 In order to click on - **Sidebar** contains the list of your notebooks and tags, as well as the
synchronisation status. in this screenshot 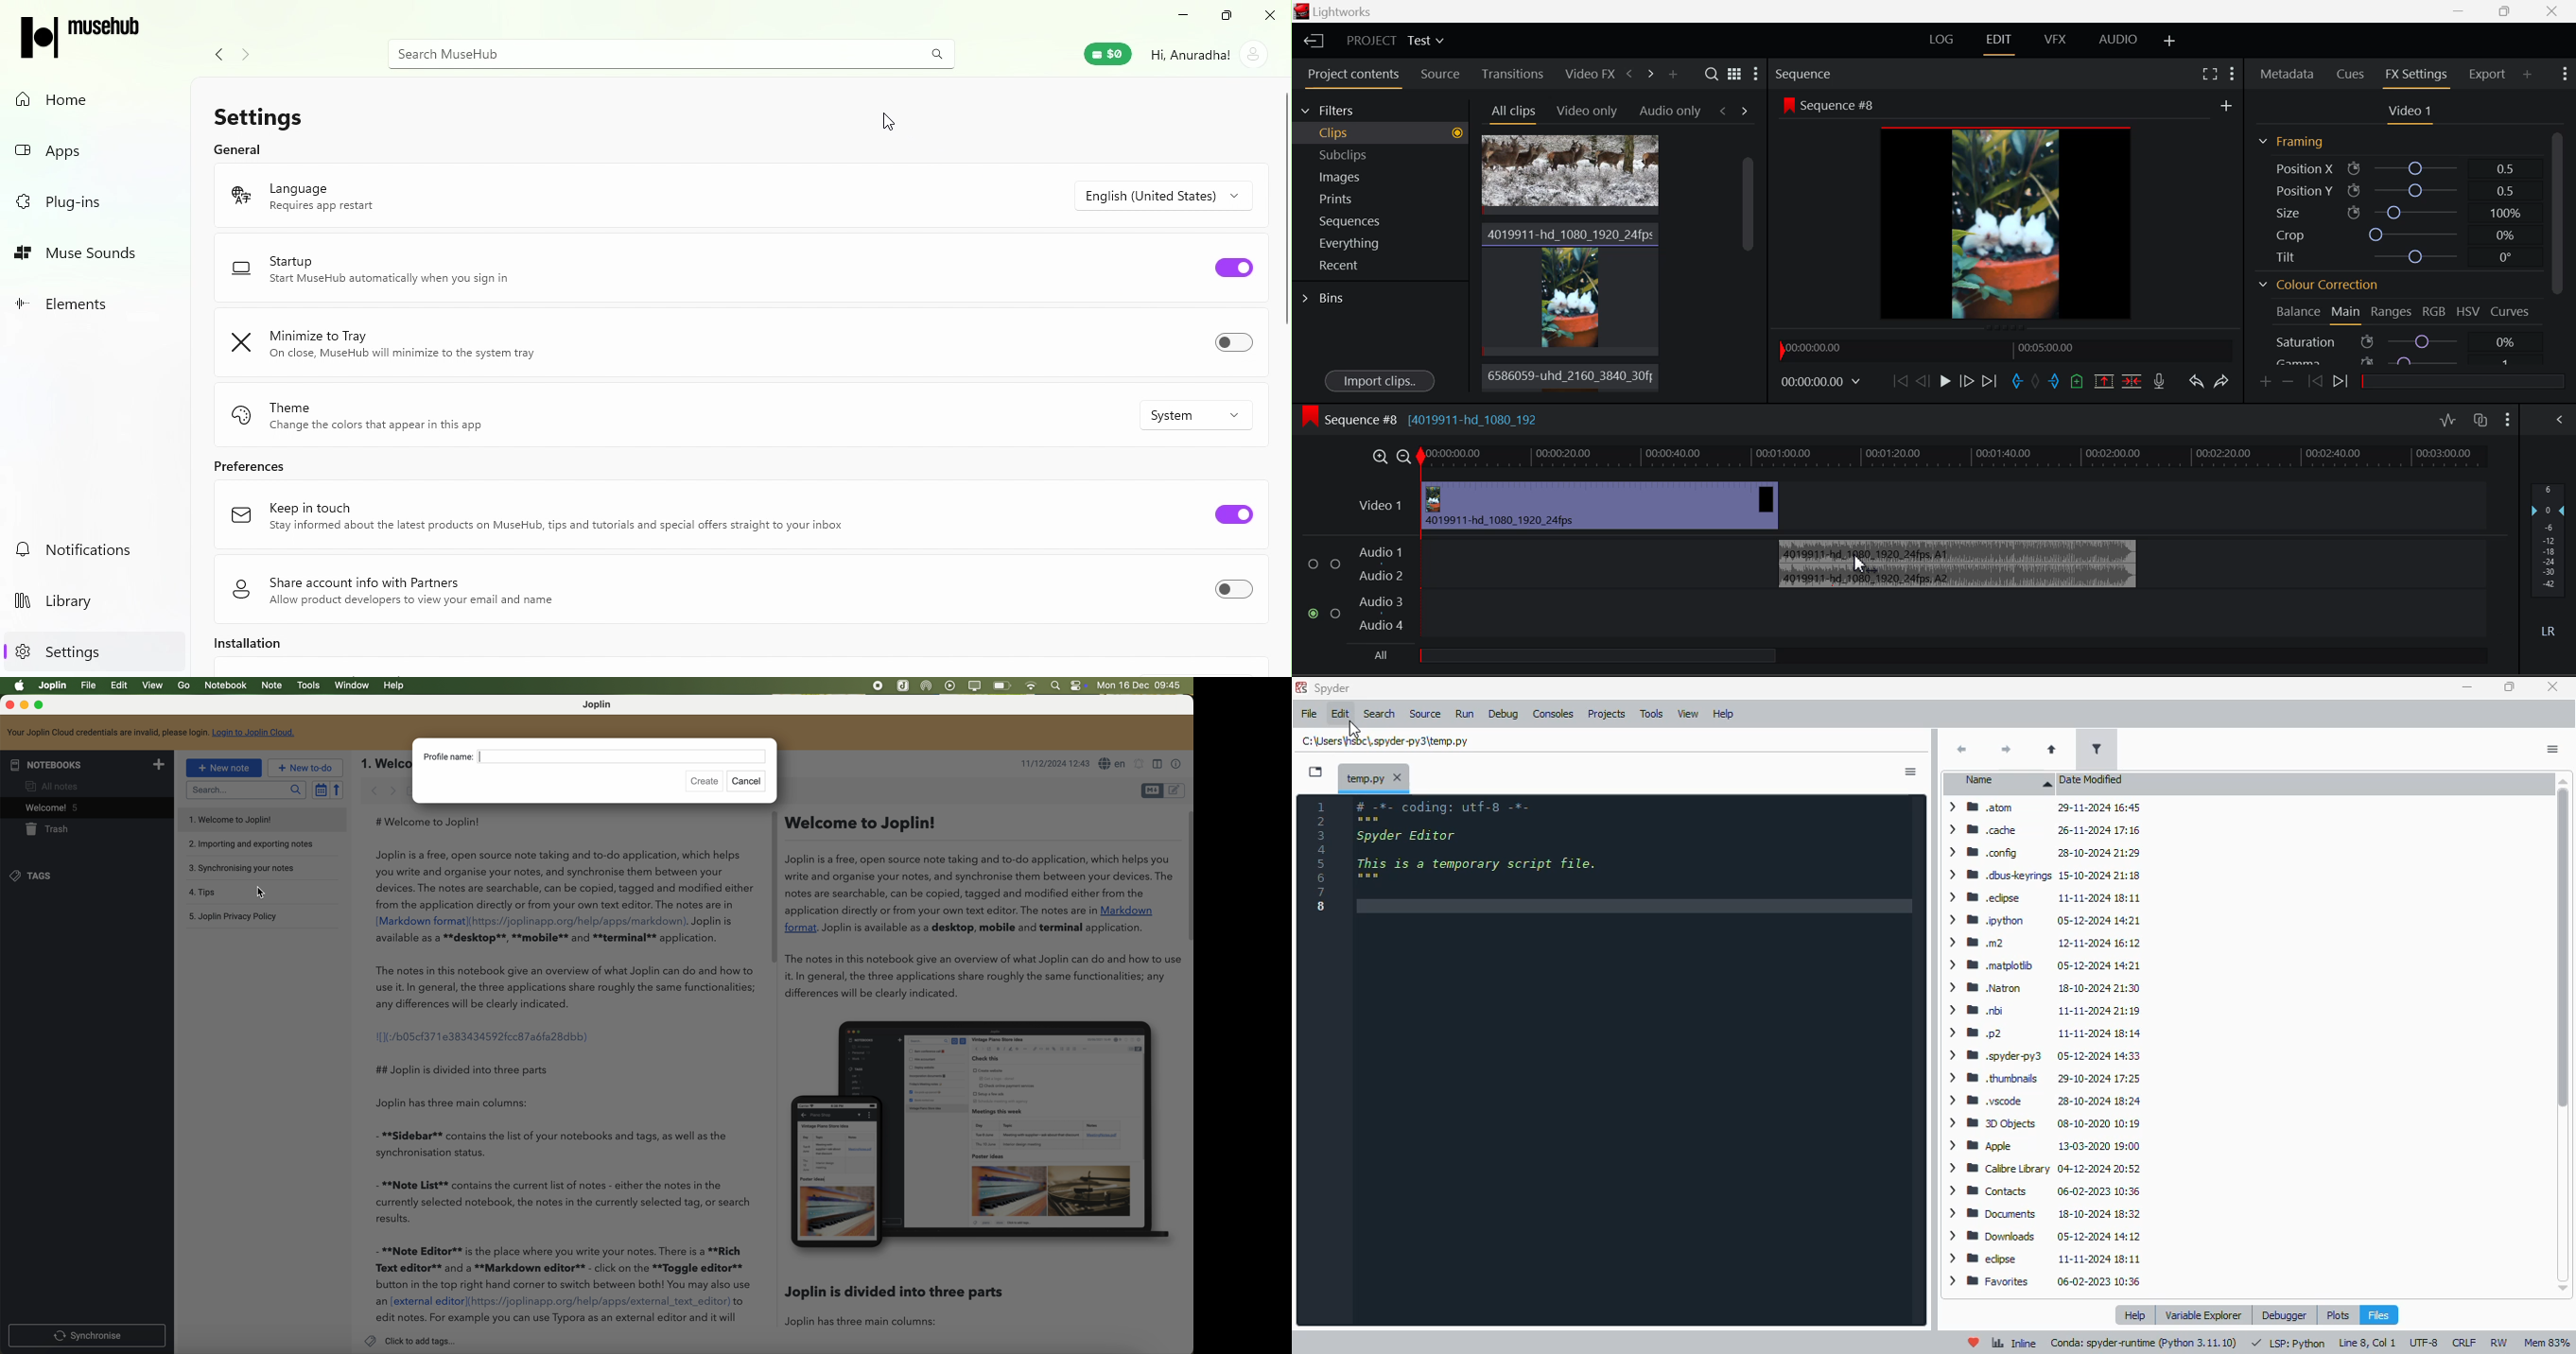, I will do `click(557, 1143)`.